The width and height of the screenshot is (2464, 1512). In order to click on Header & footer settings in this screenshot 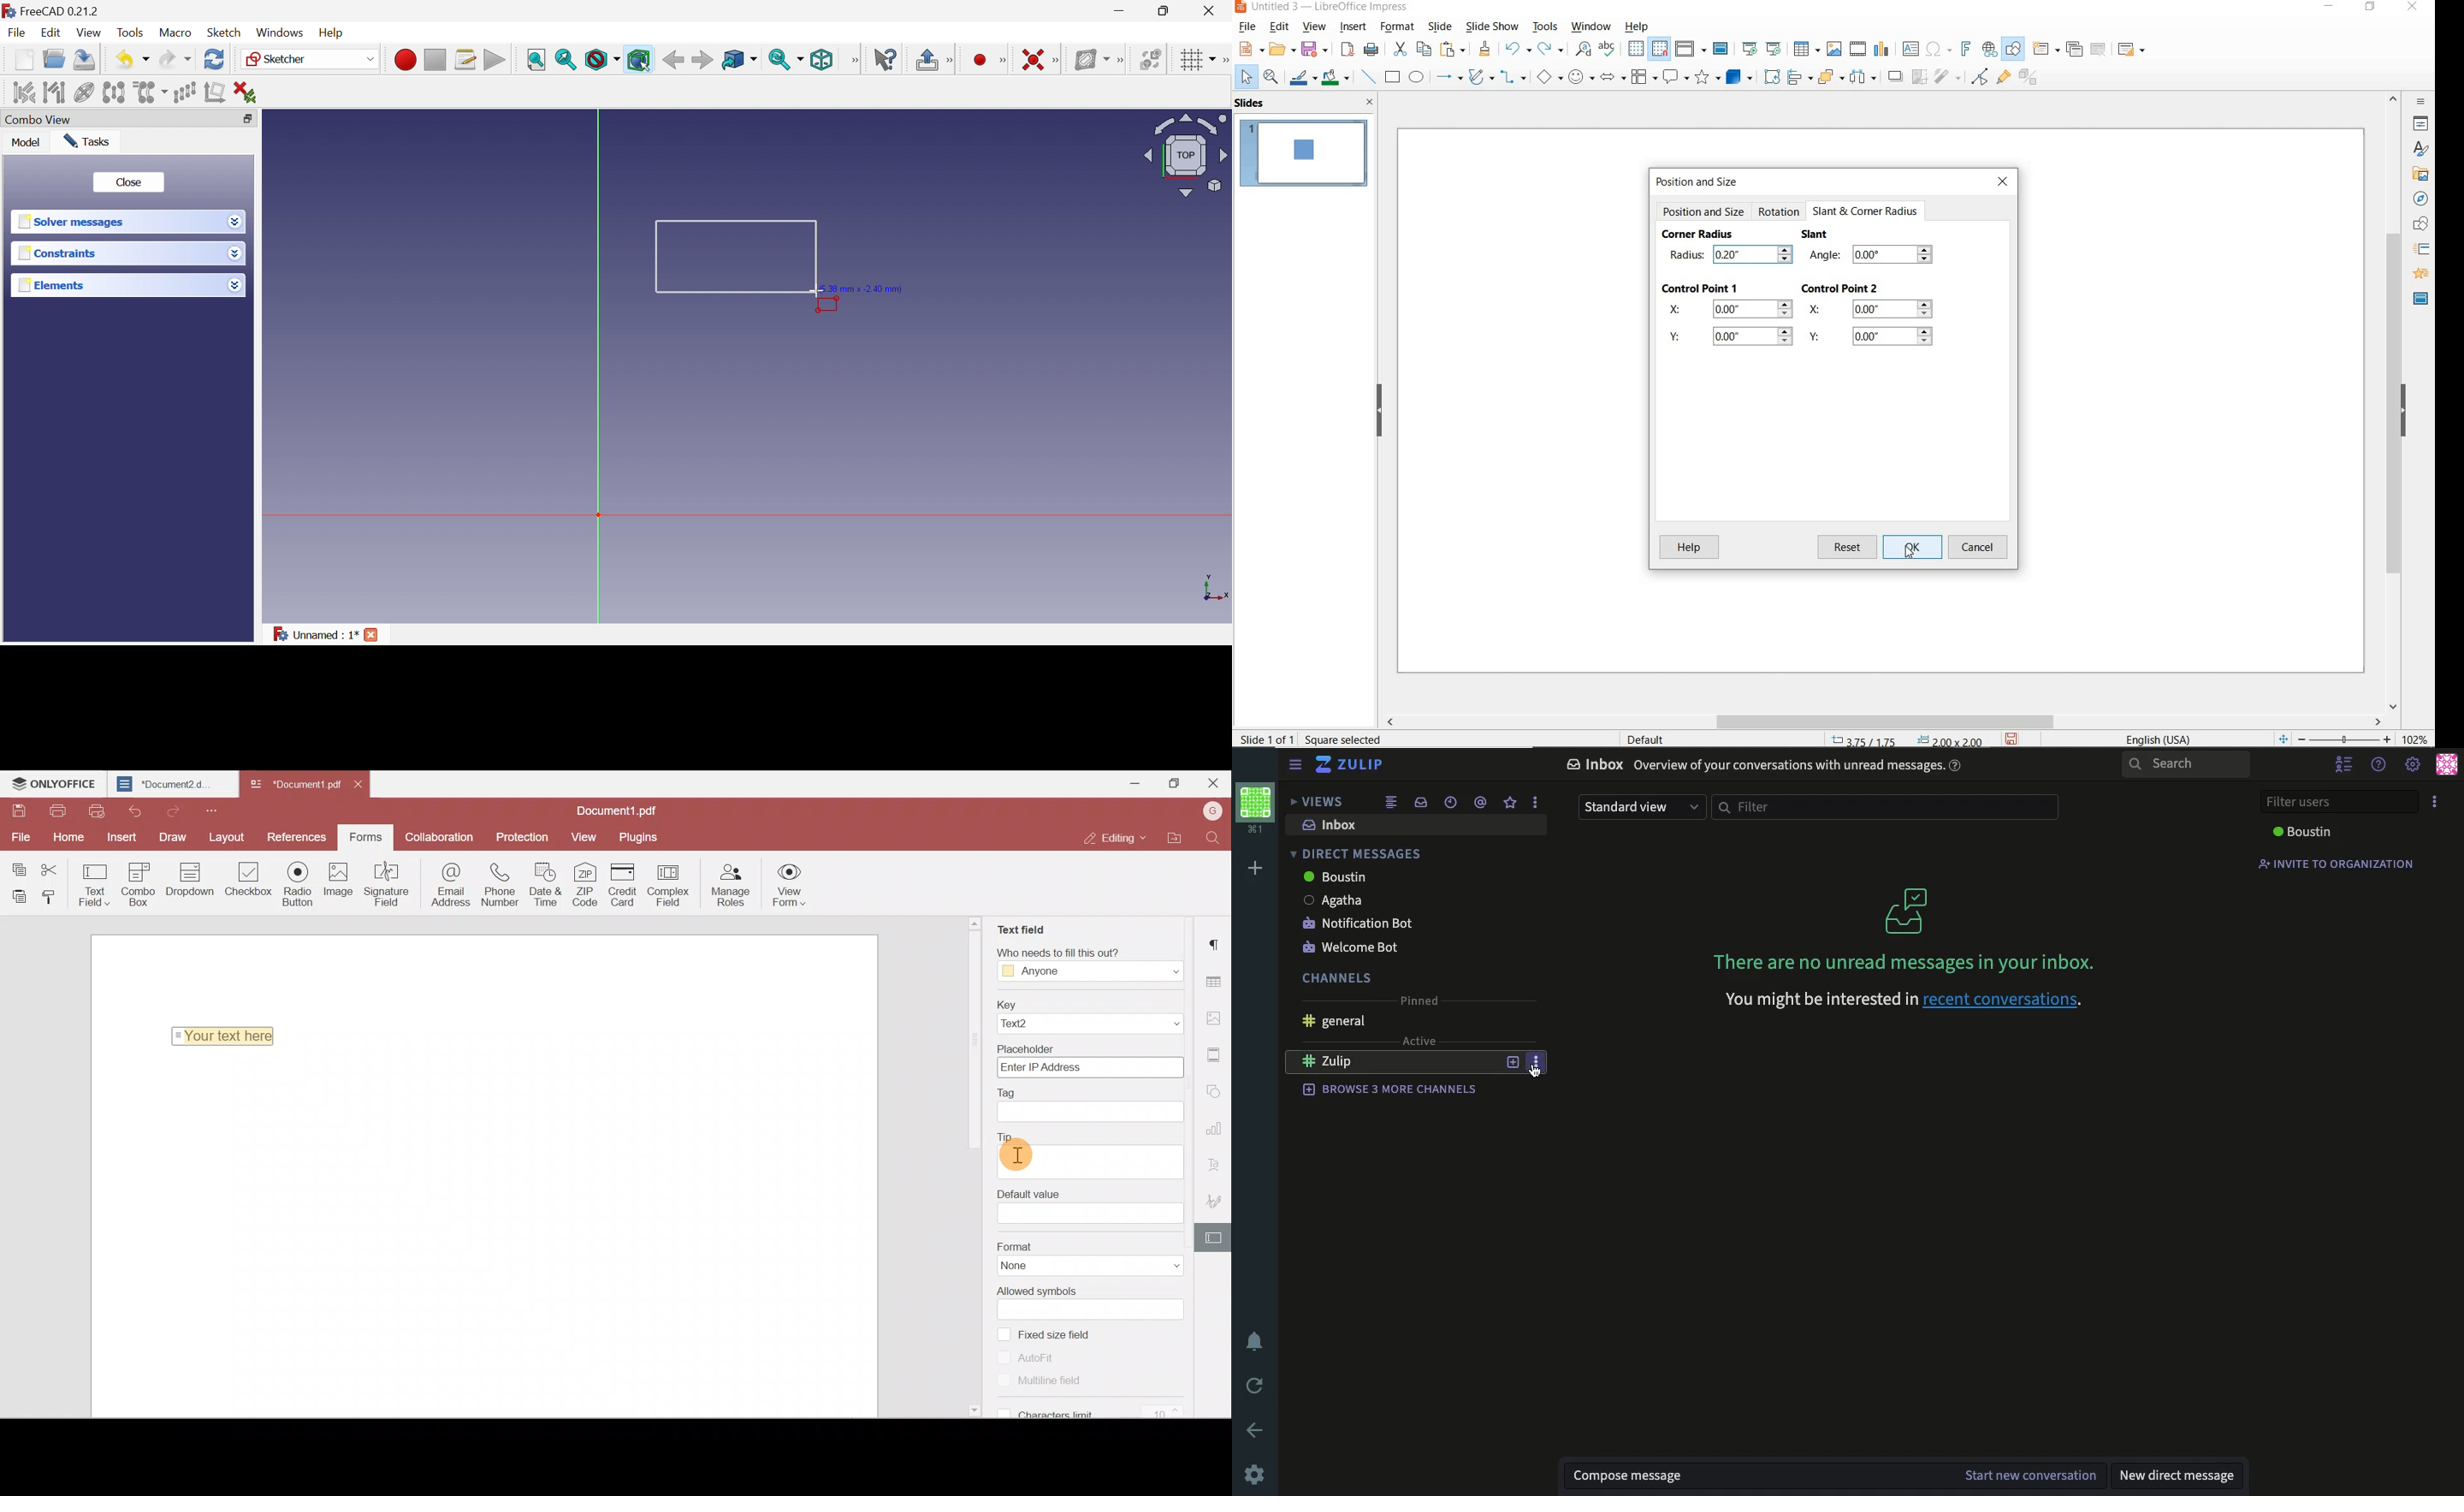, I will do `click(1216, 1055)`.